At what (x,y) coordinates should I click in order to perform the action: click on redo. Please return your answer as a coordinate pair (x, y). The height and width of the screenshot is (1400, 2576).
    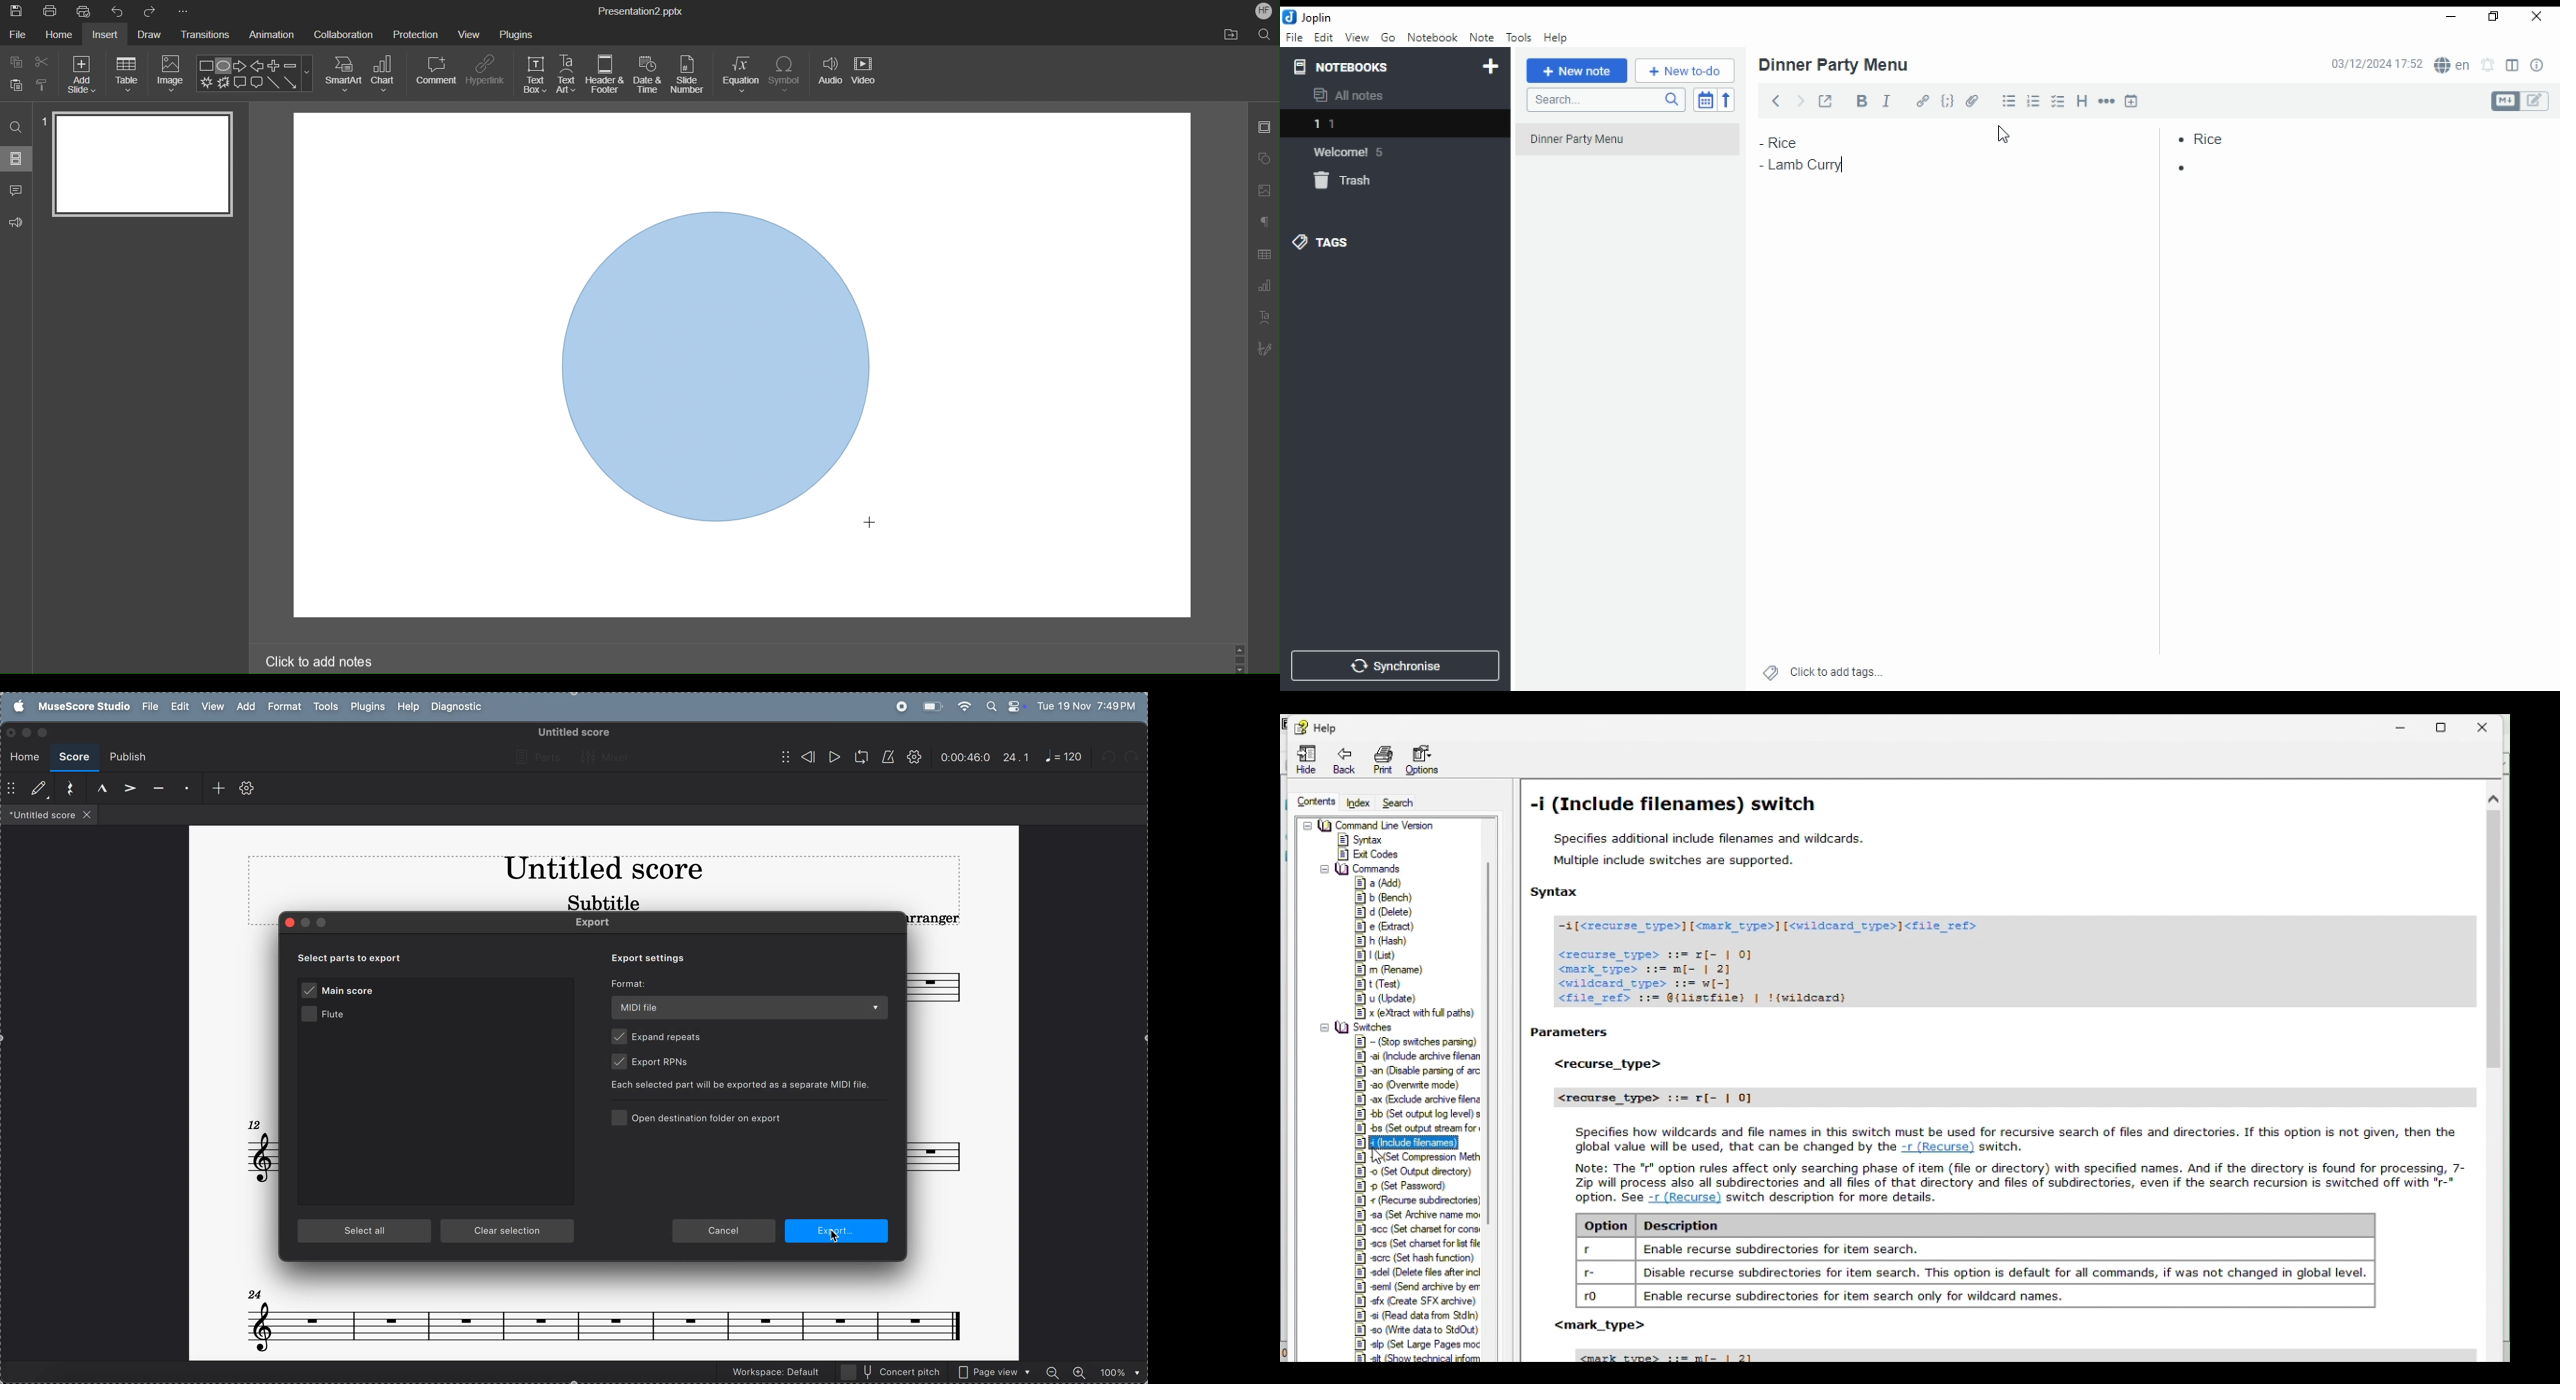
    Looking at the image, I should click on (1137, 757).